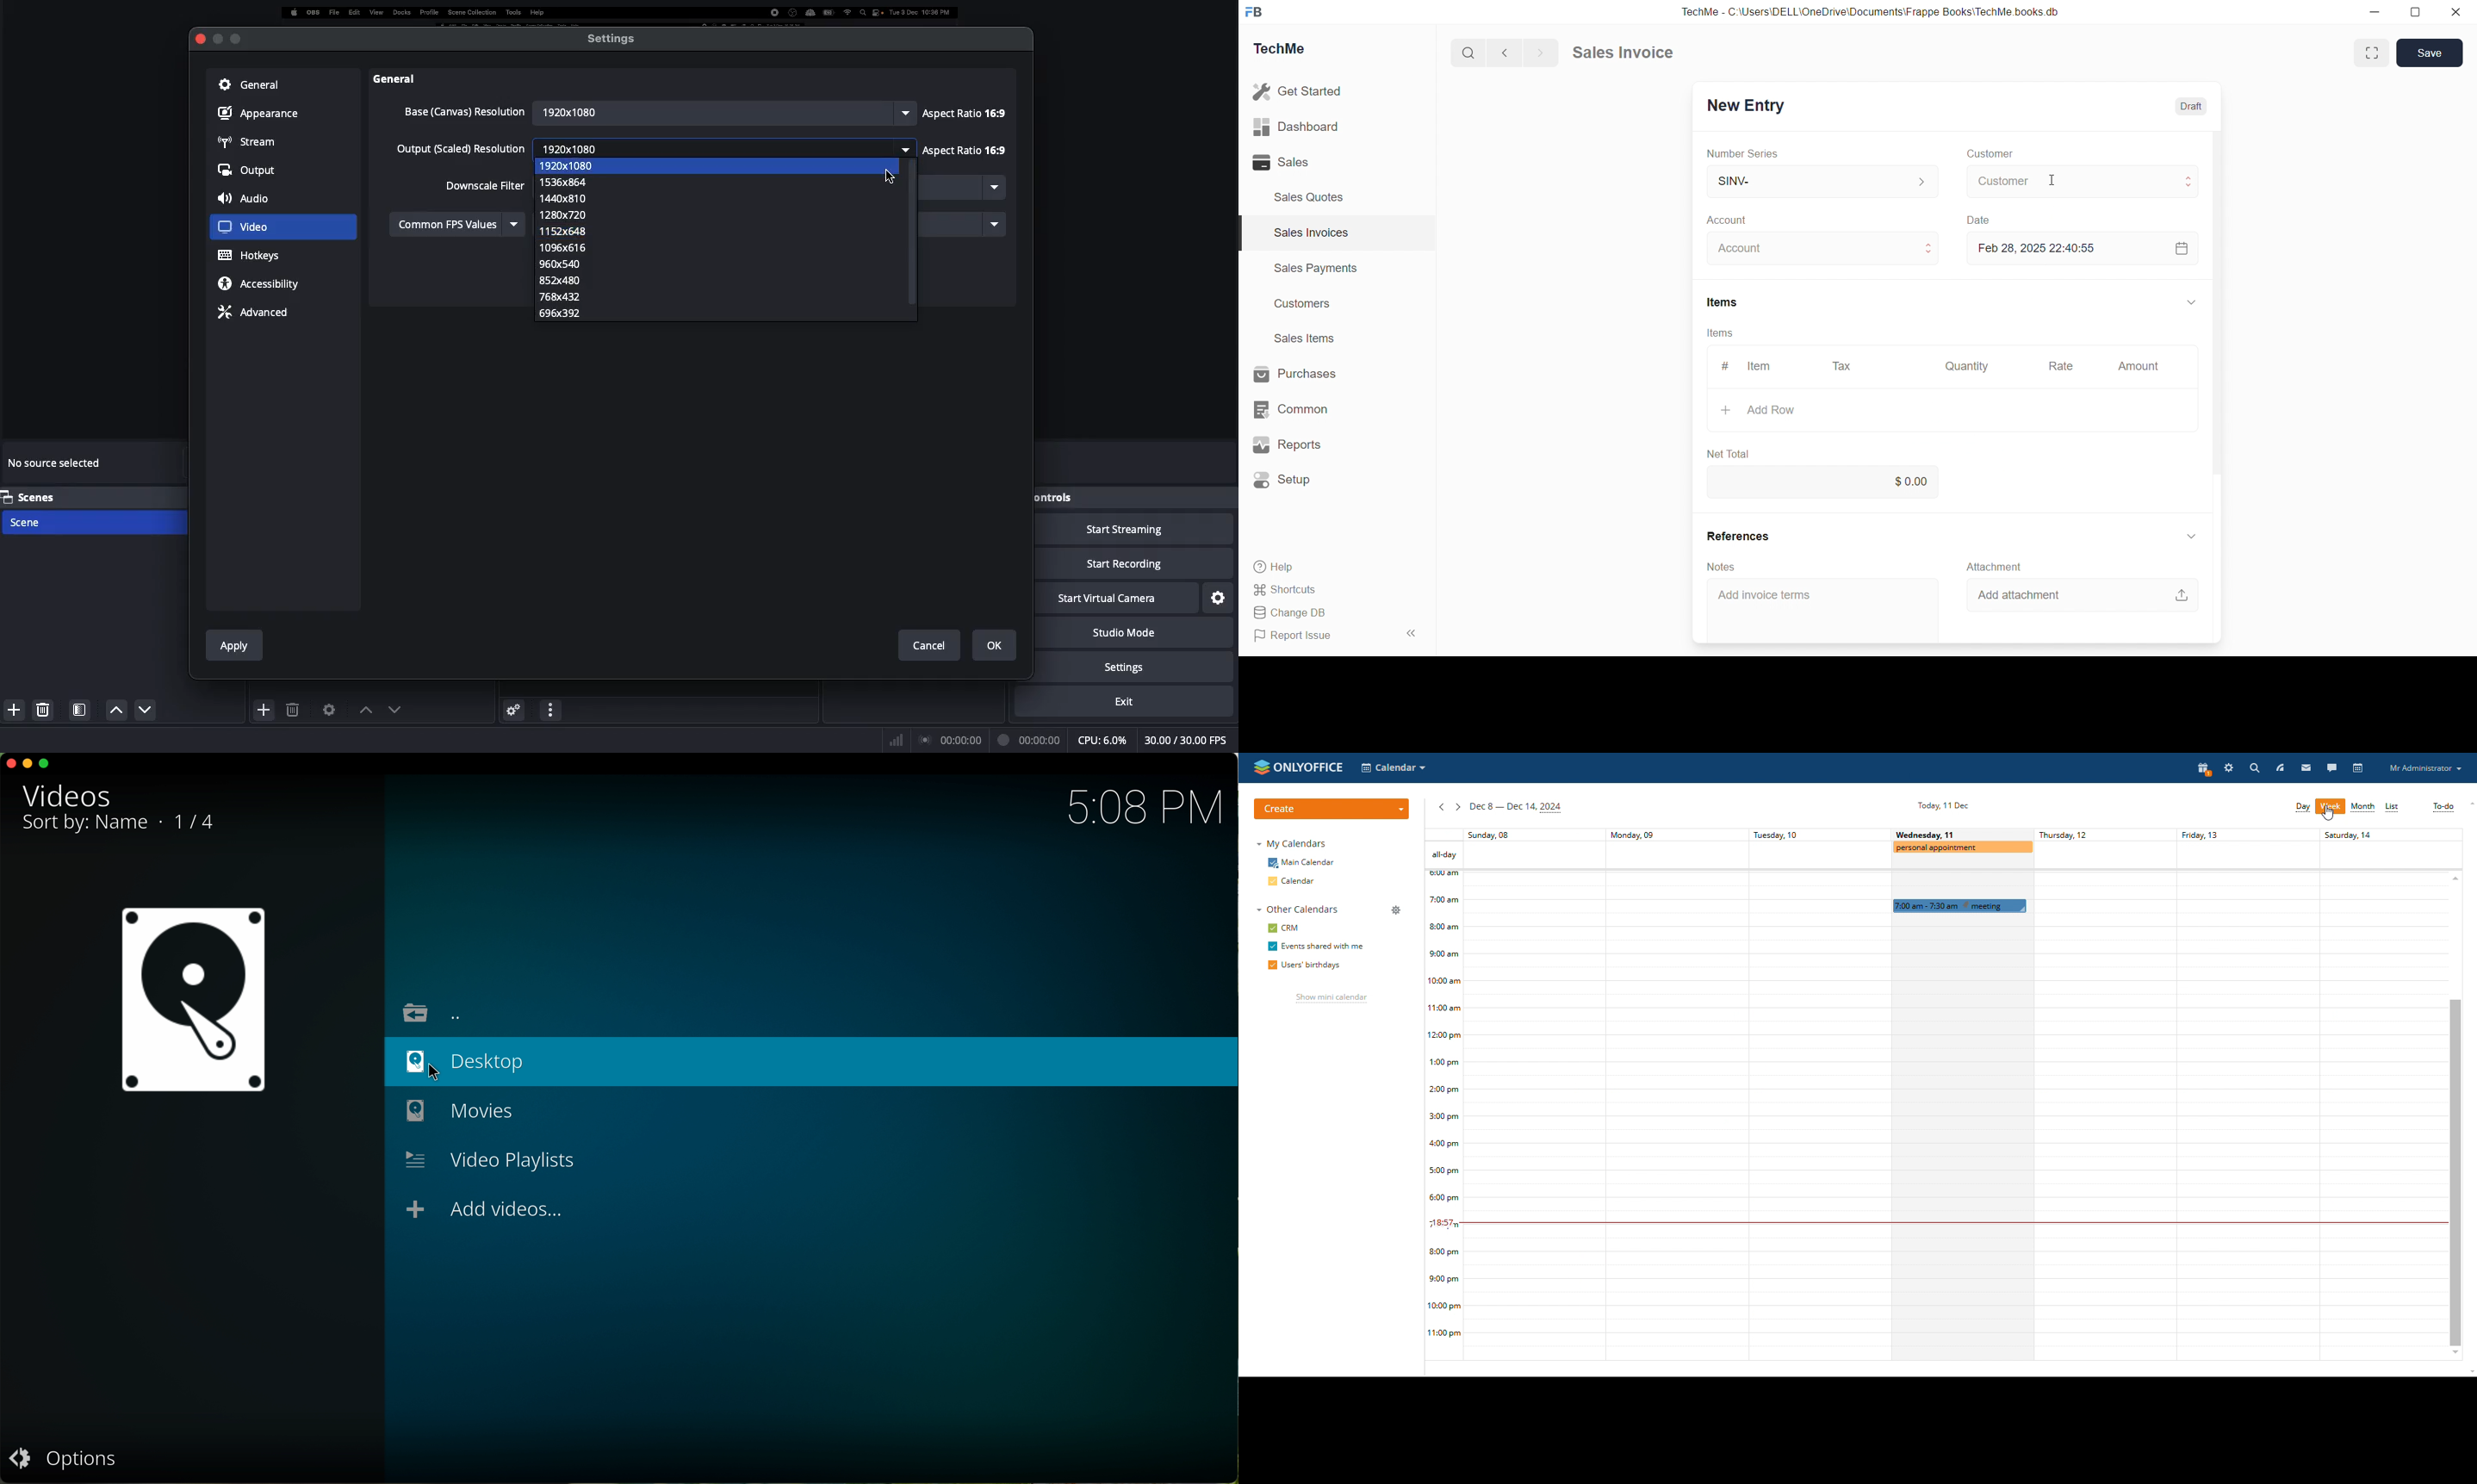  I want to click on , so click(405, 78).